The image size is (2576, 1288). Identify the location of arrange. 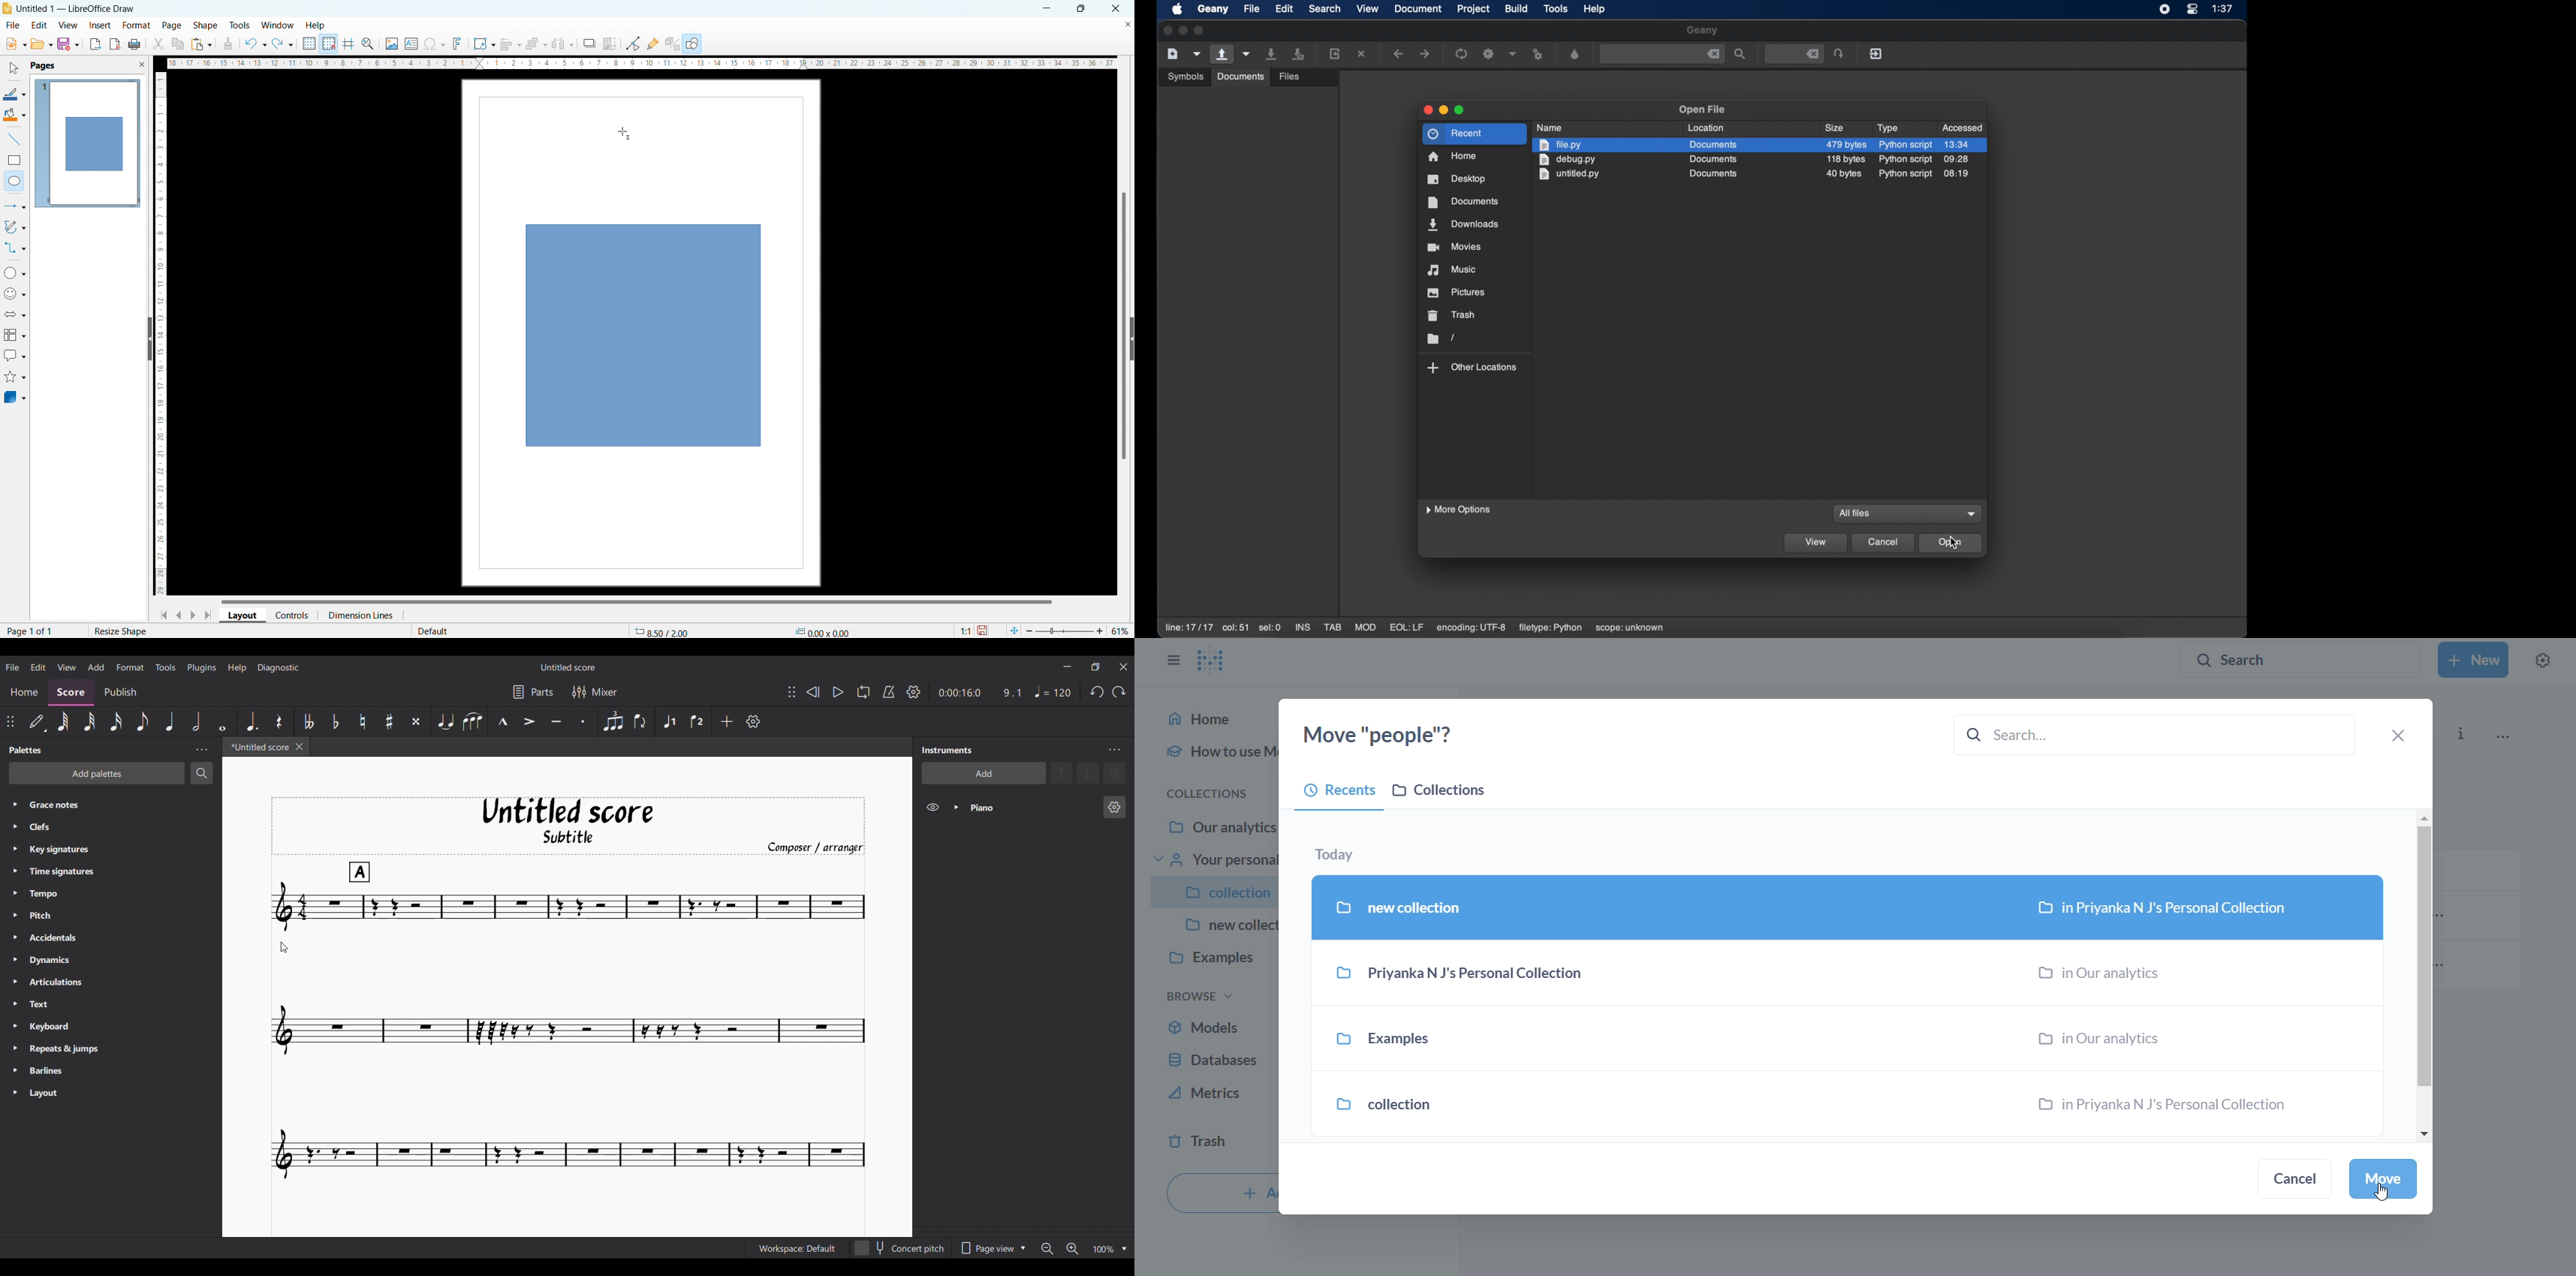
(536, 44).